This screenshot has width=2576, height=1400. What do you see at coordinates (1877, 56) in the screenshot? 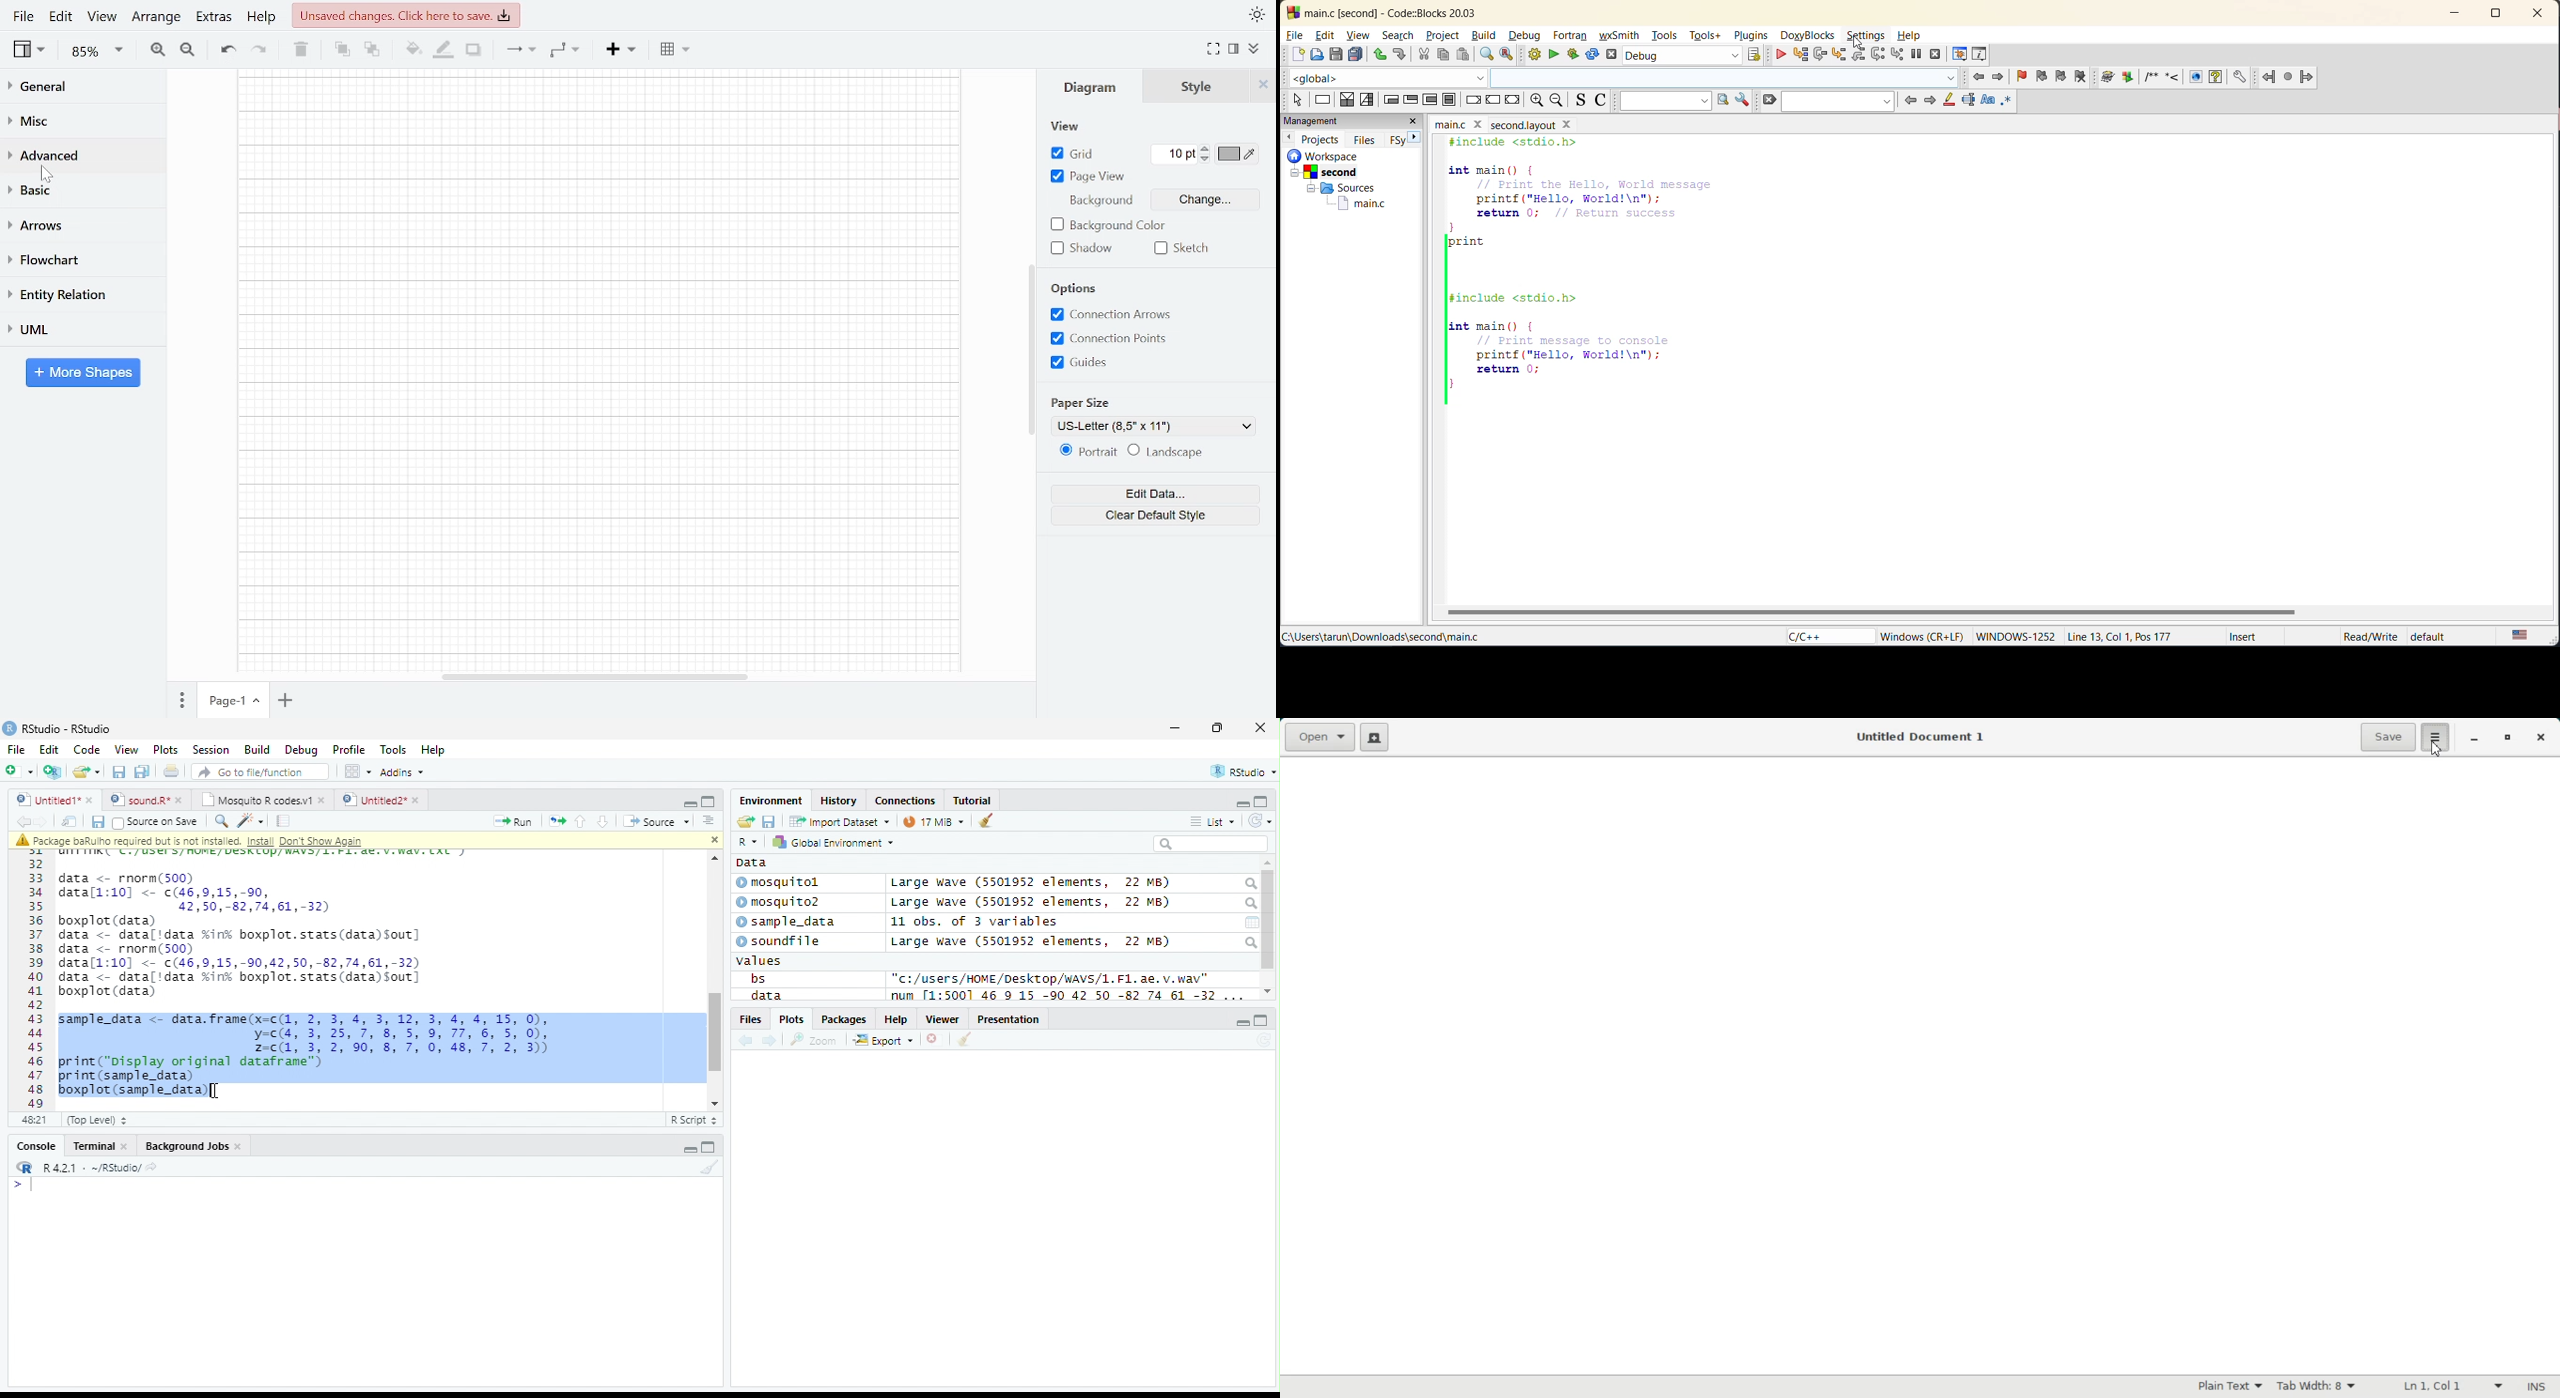
I see `next instruction` at bounding box center [1877, 56].